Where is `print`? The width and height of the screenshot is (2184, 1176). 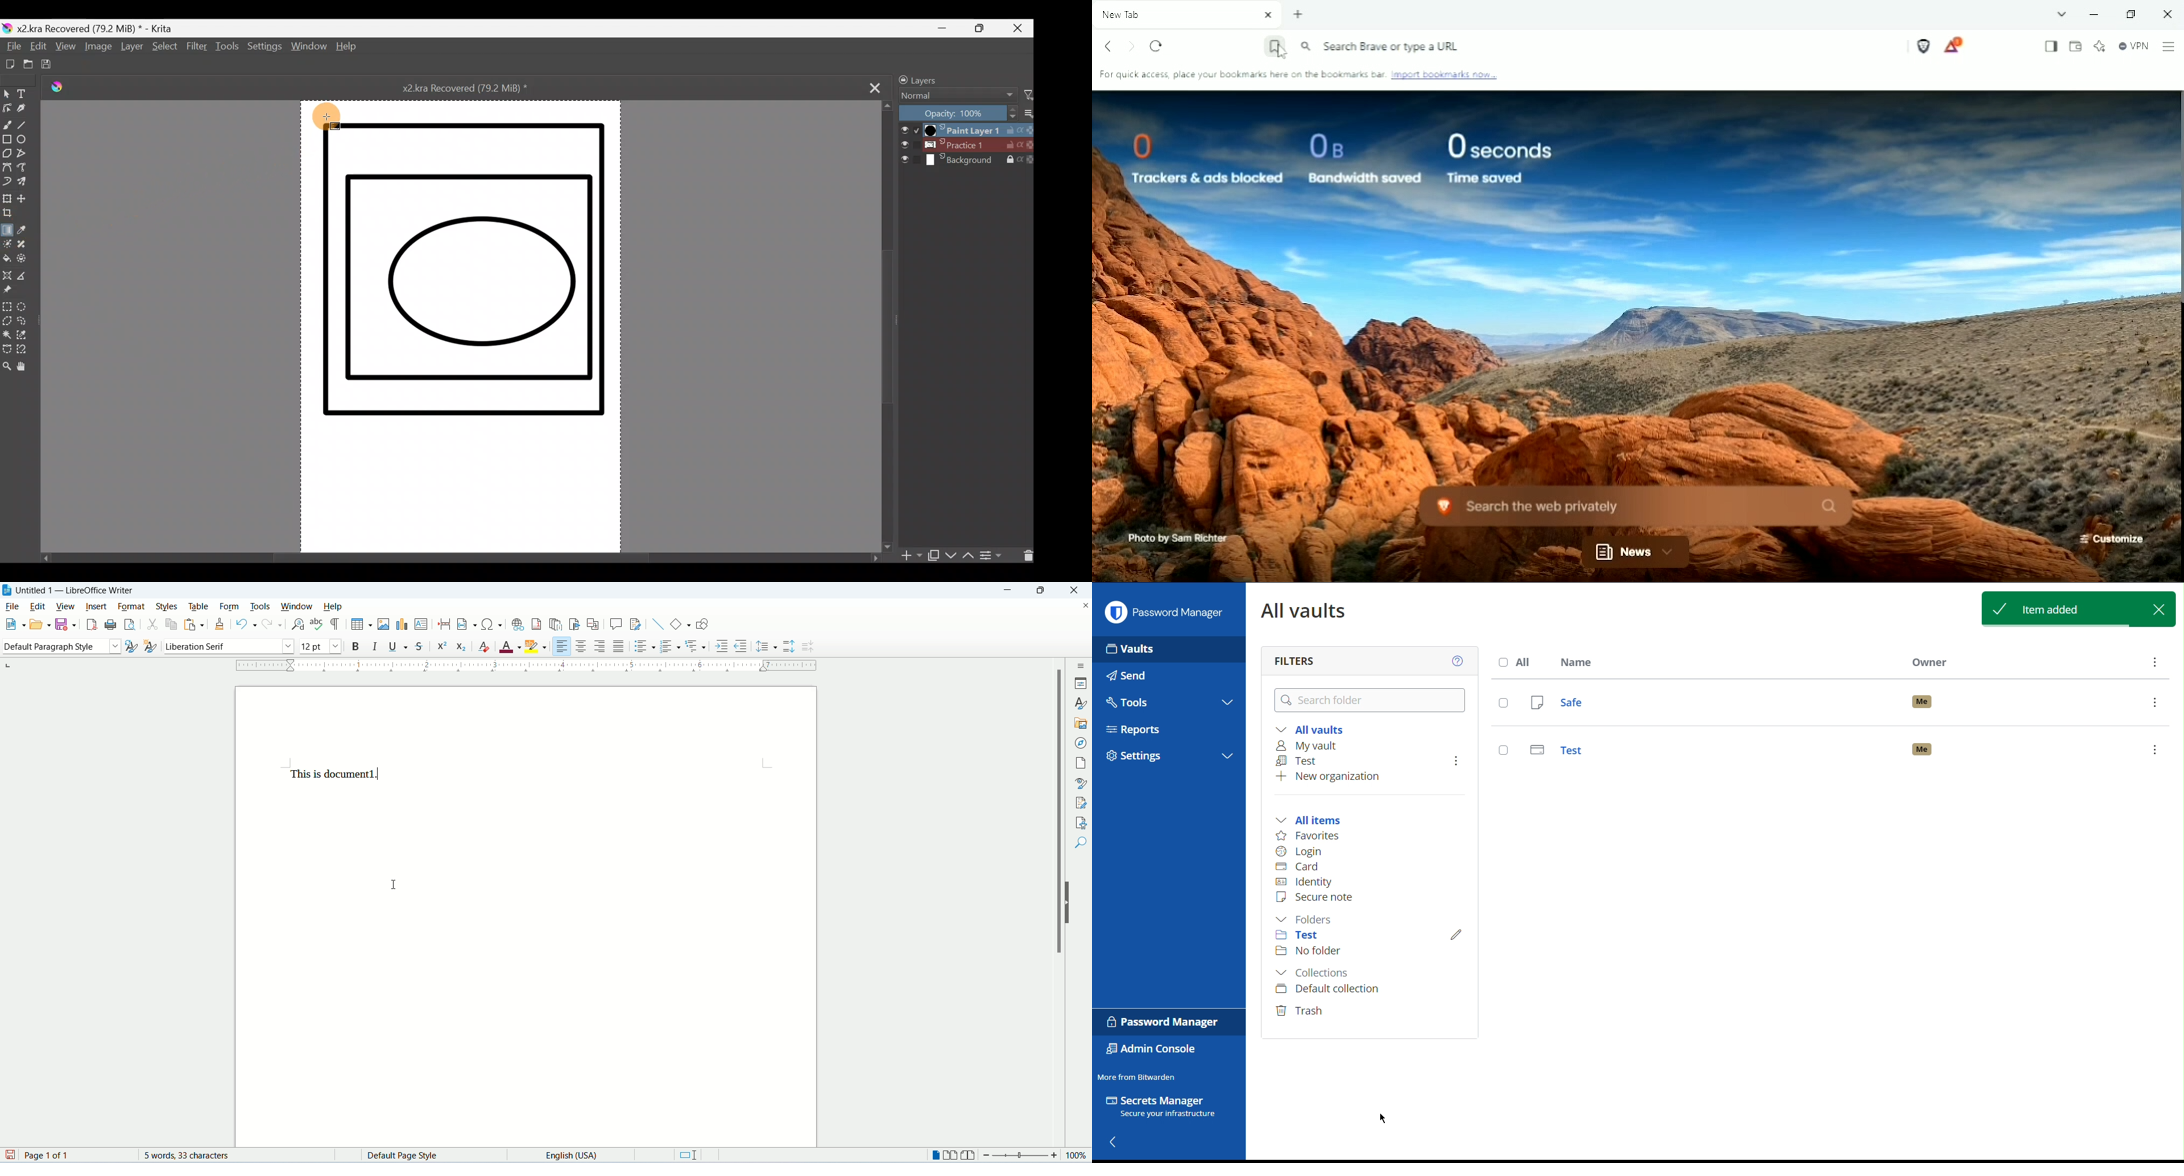 print is located at coordinates (109, 625).